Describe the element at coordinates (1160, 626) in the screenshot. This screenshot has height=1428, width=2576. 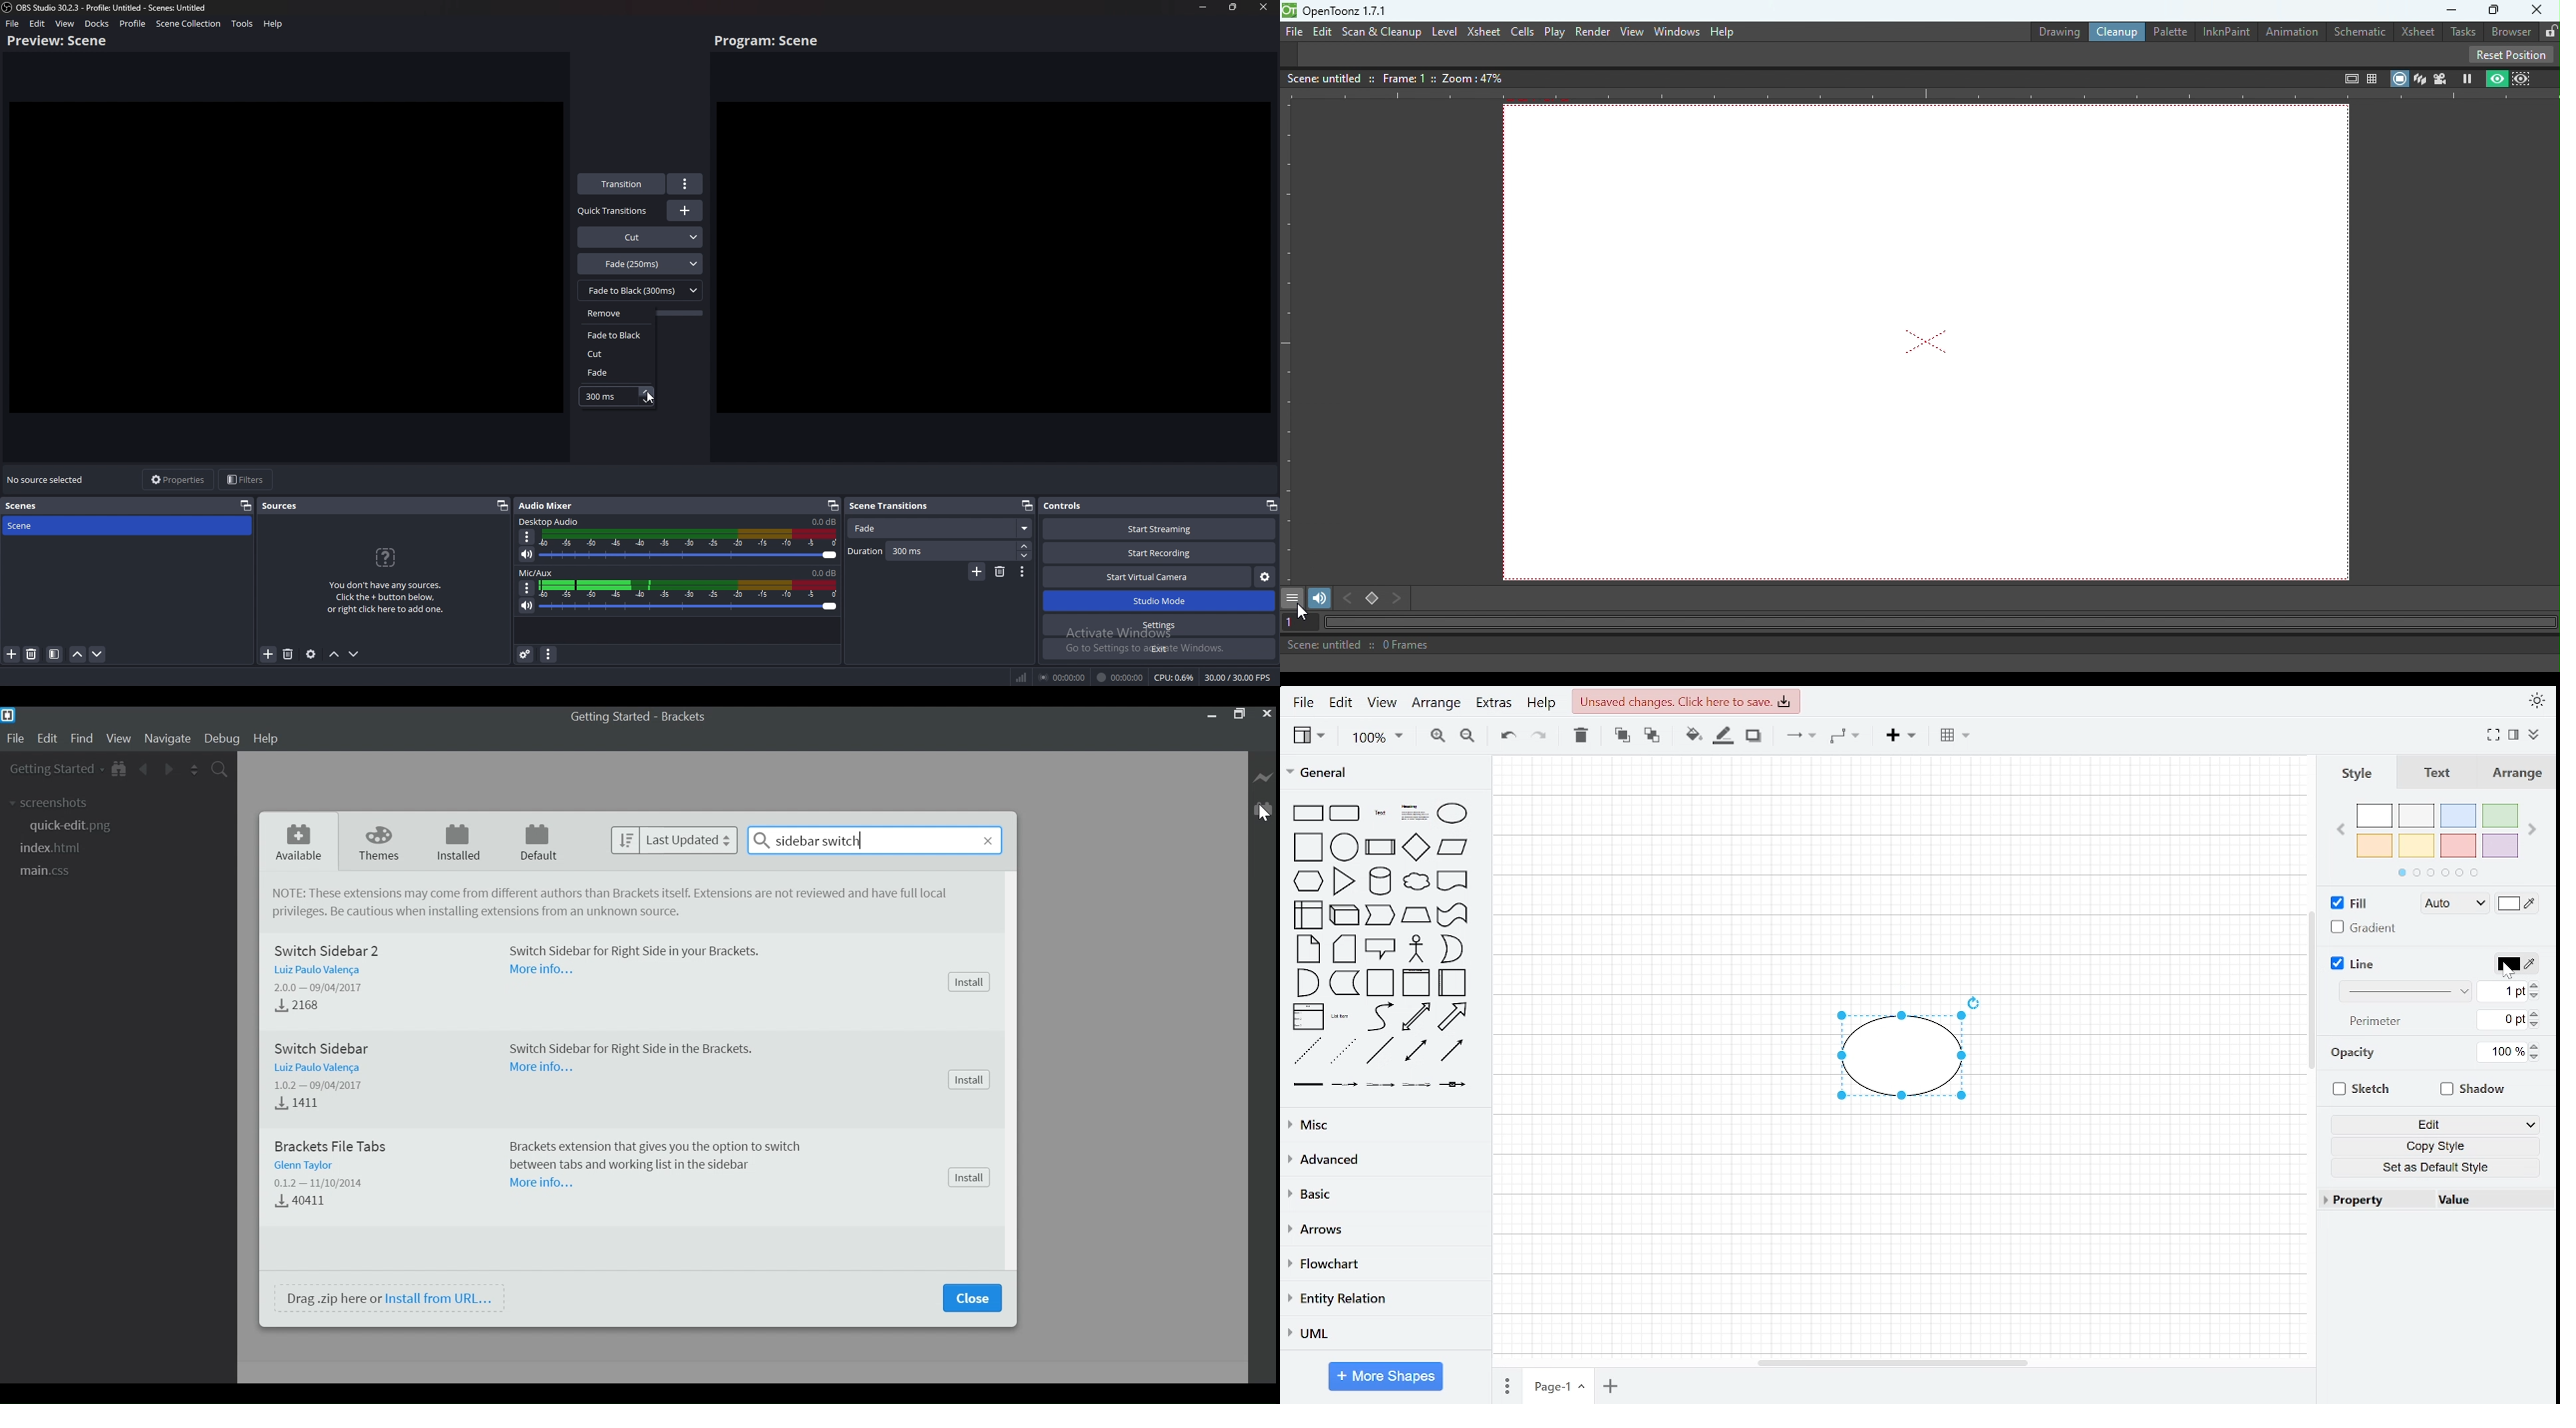
I see `Settings` at that location.